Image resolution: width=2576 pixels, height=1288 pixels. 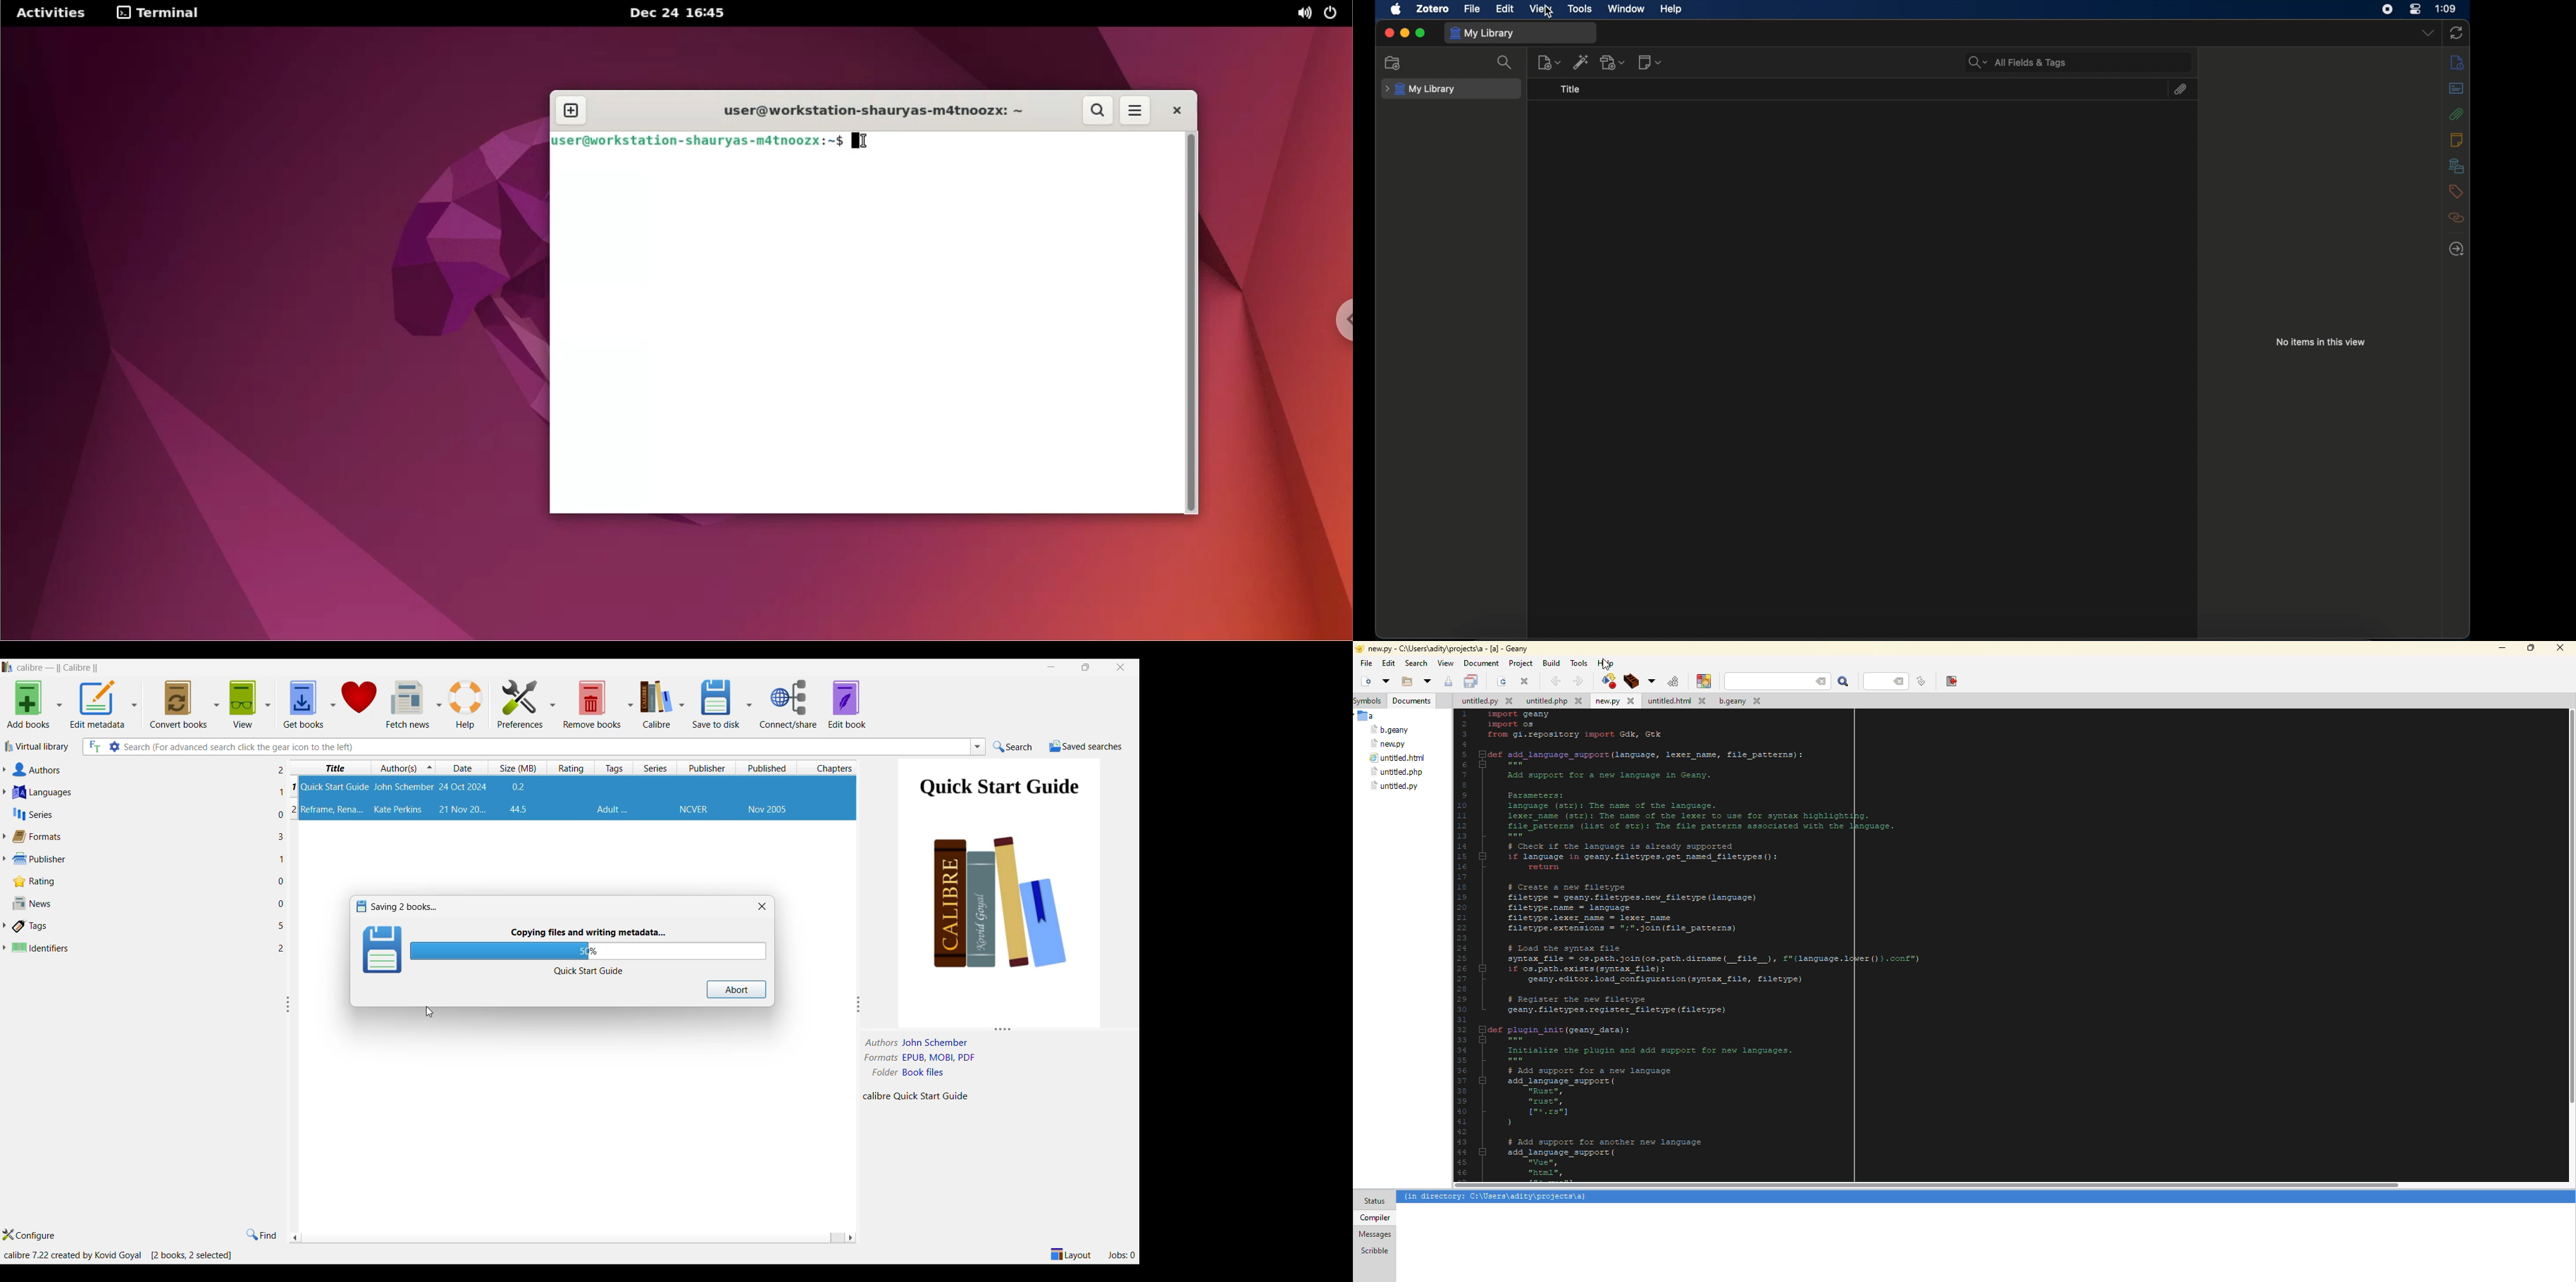 I want to click on screen recorder, so click(x=2389, y=9).